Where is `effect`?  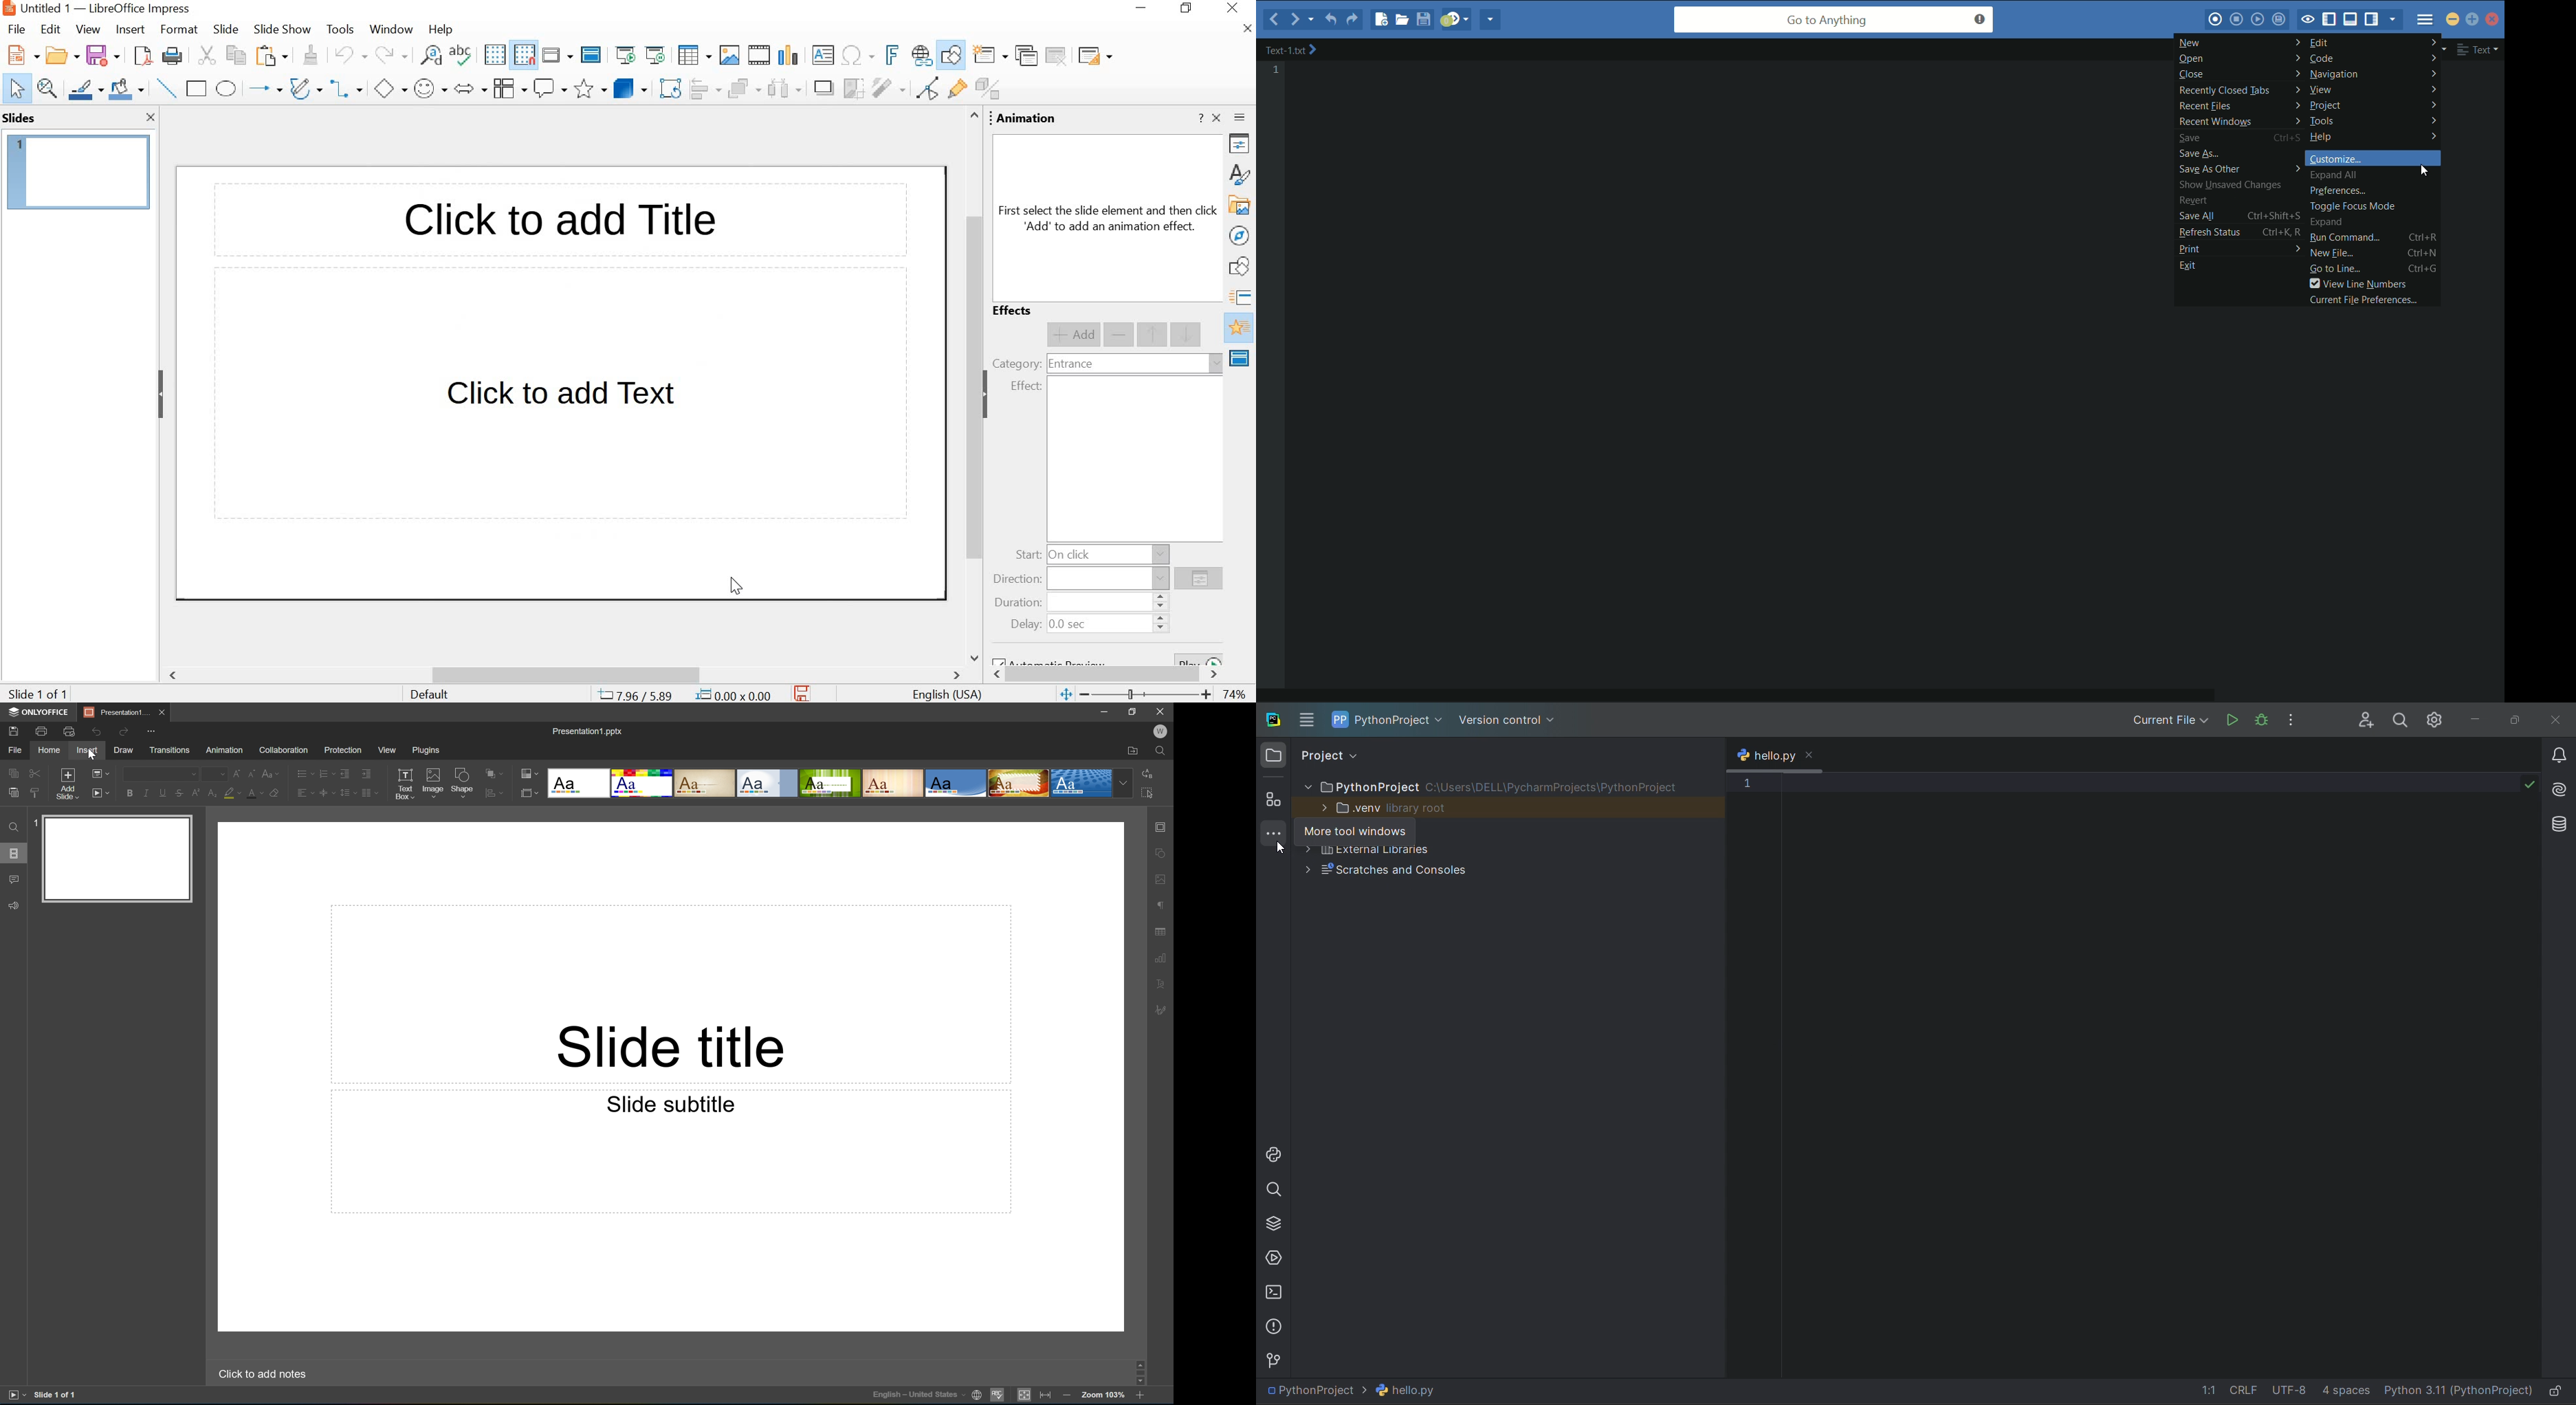 effect is located at coordinates (1026, 387).